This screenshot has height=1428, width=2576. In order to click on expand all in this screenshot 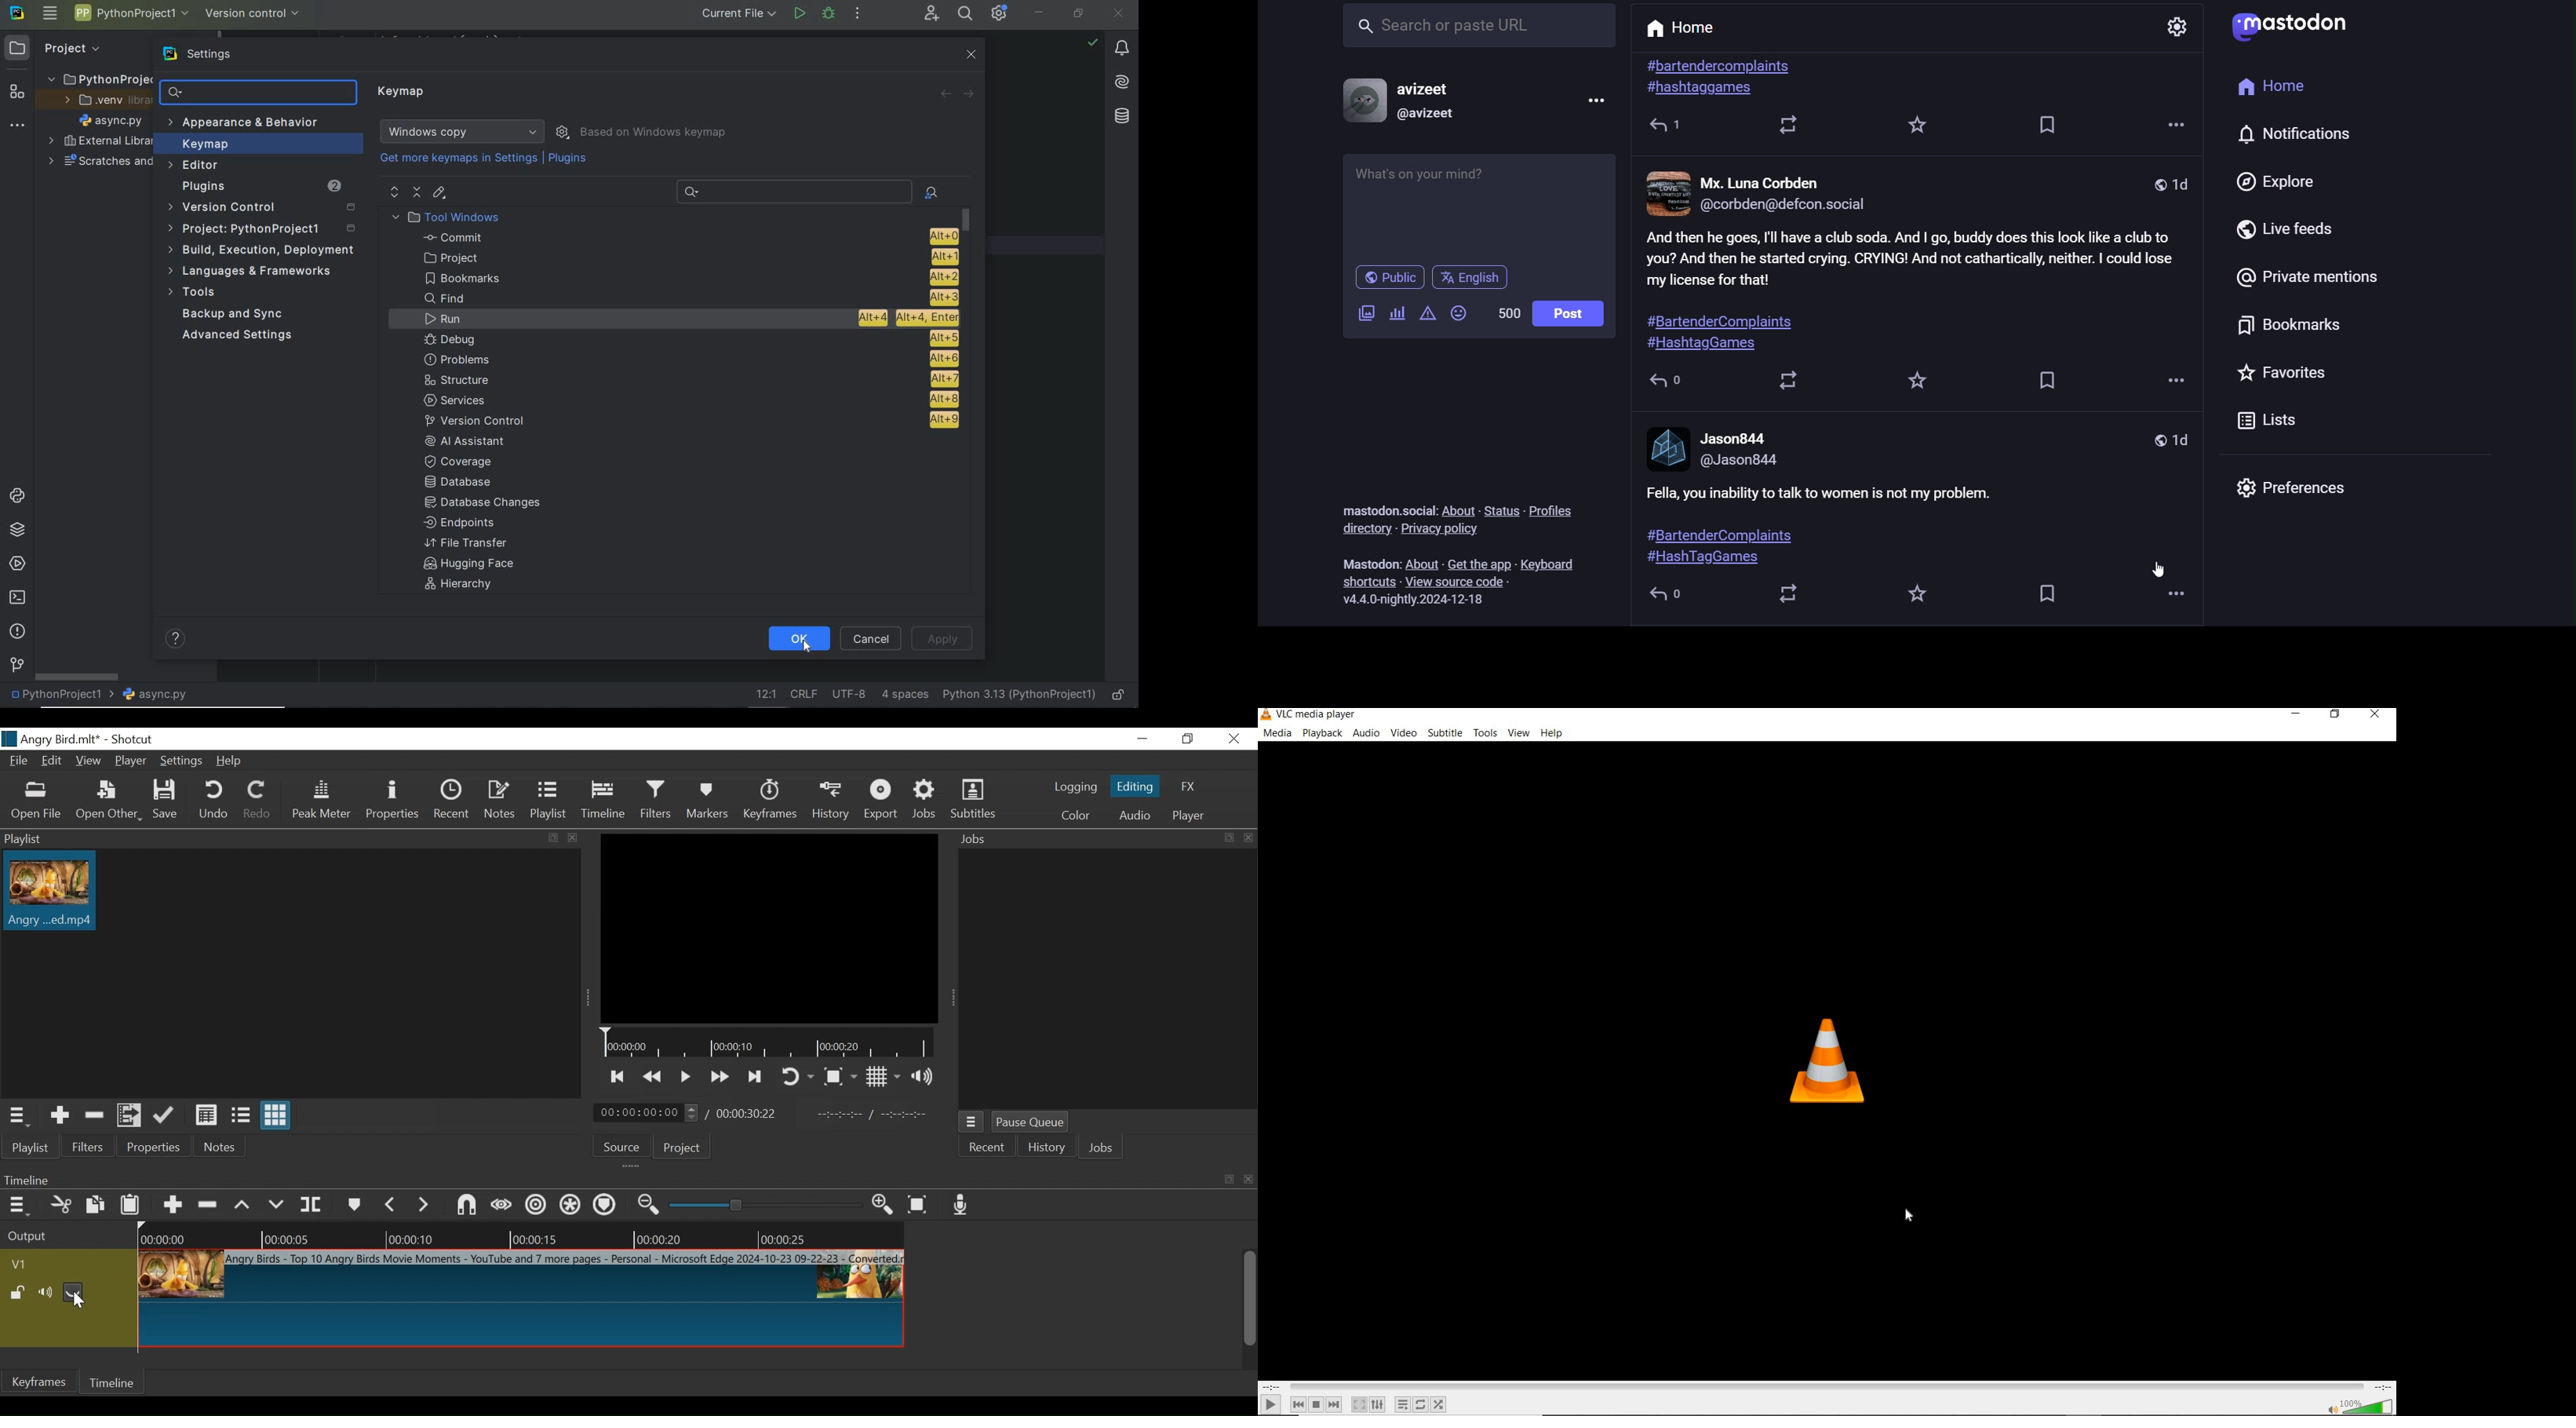, I will do `click(393, 192)`.